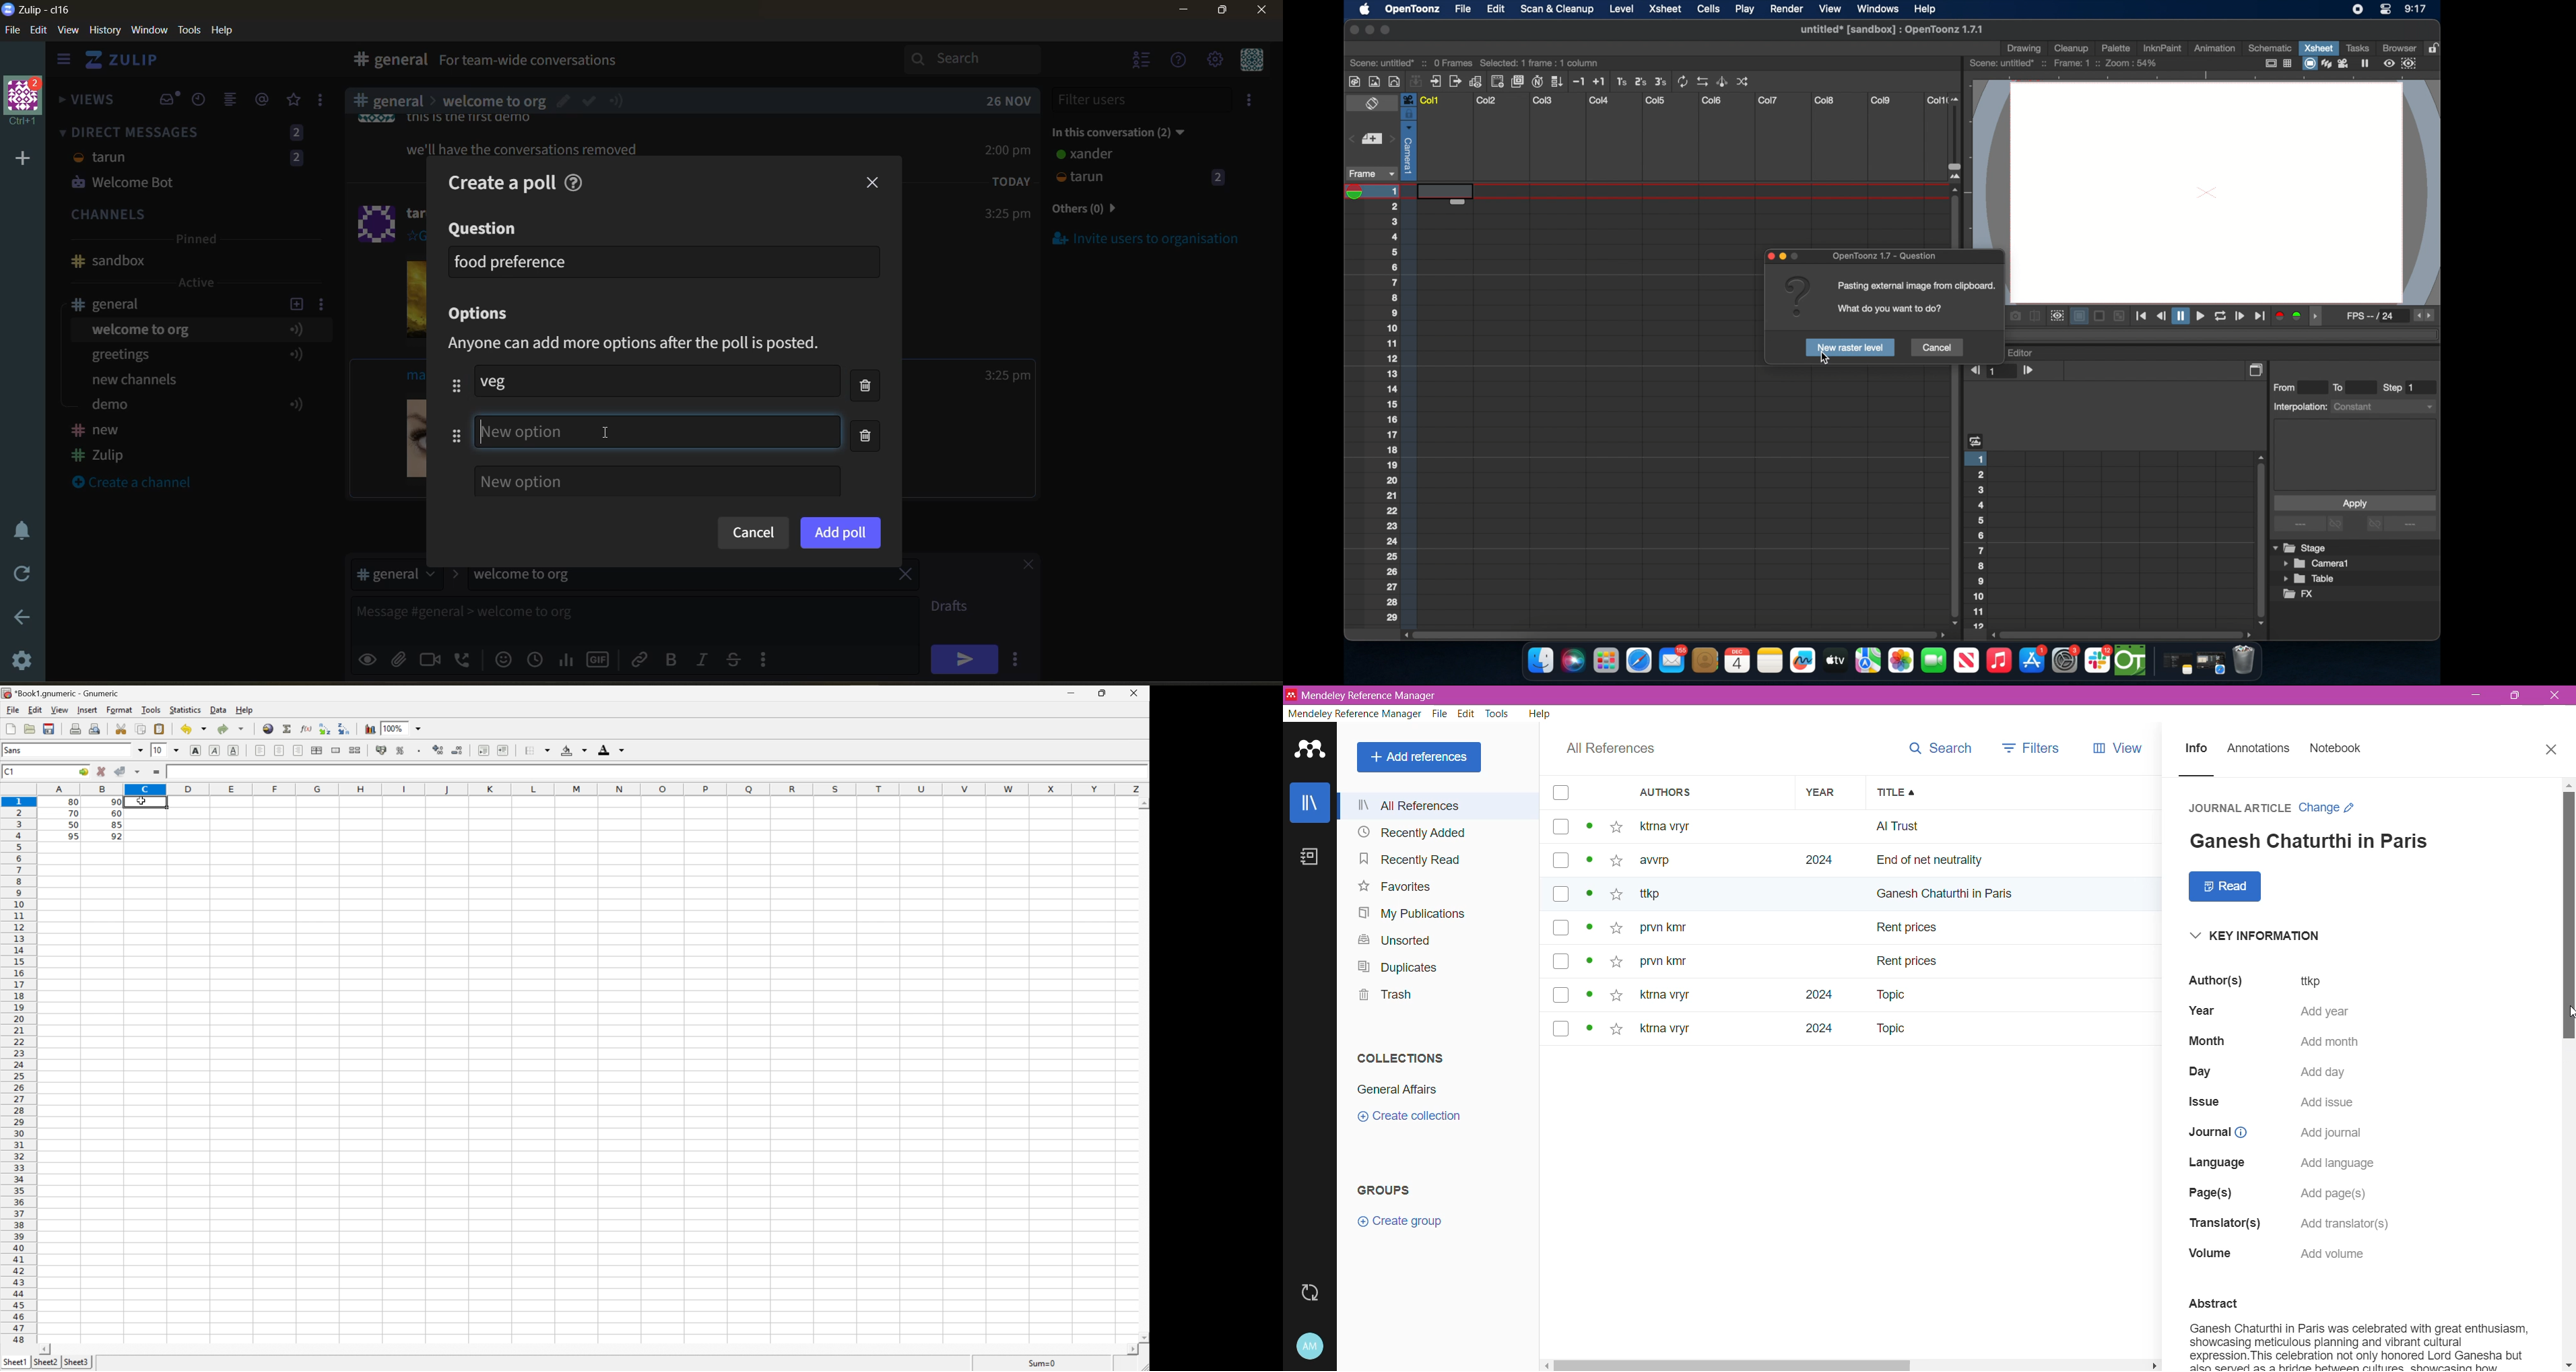 The height and width of the screenshot is (1372, 2576). What do you see at coordinates (27, 102) in the screenshot?
I see `organisation` at bounding box center [27, 102].